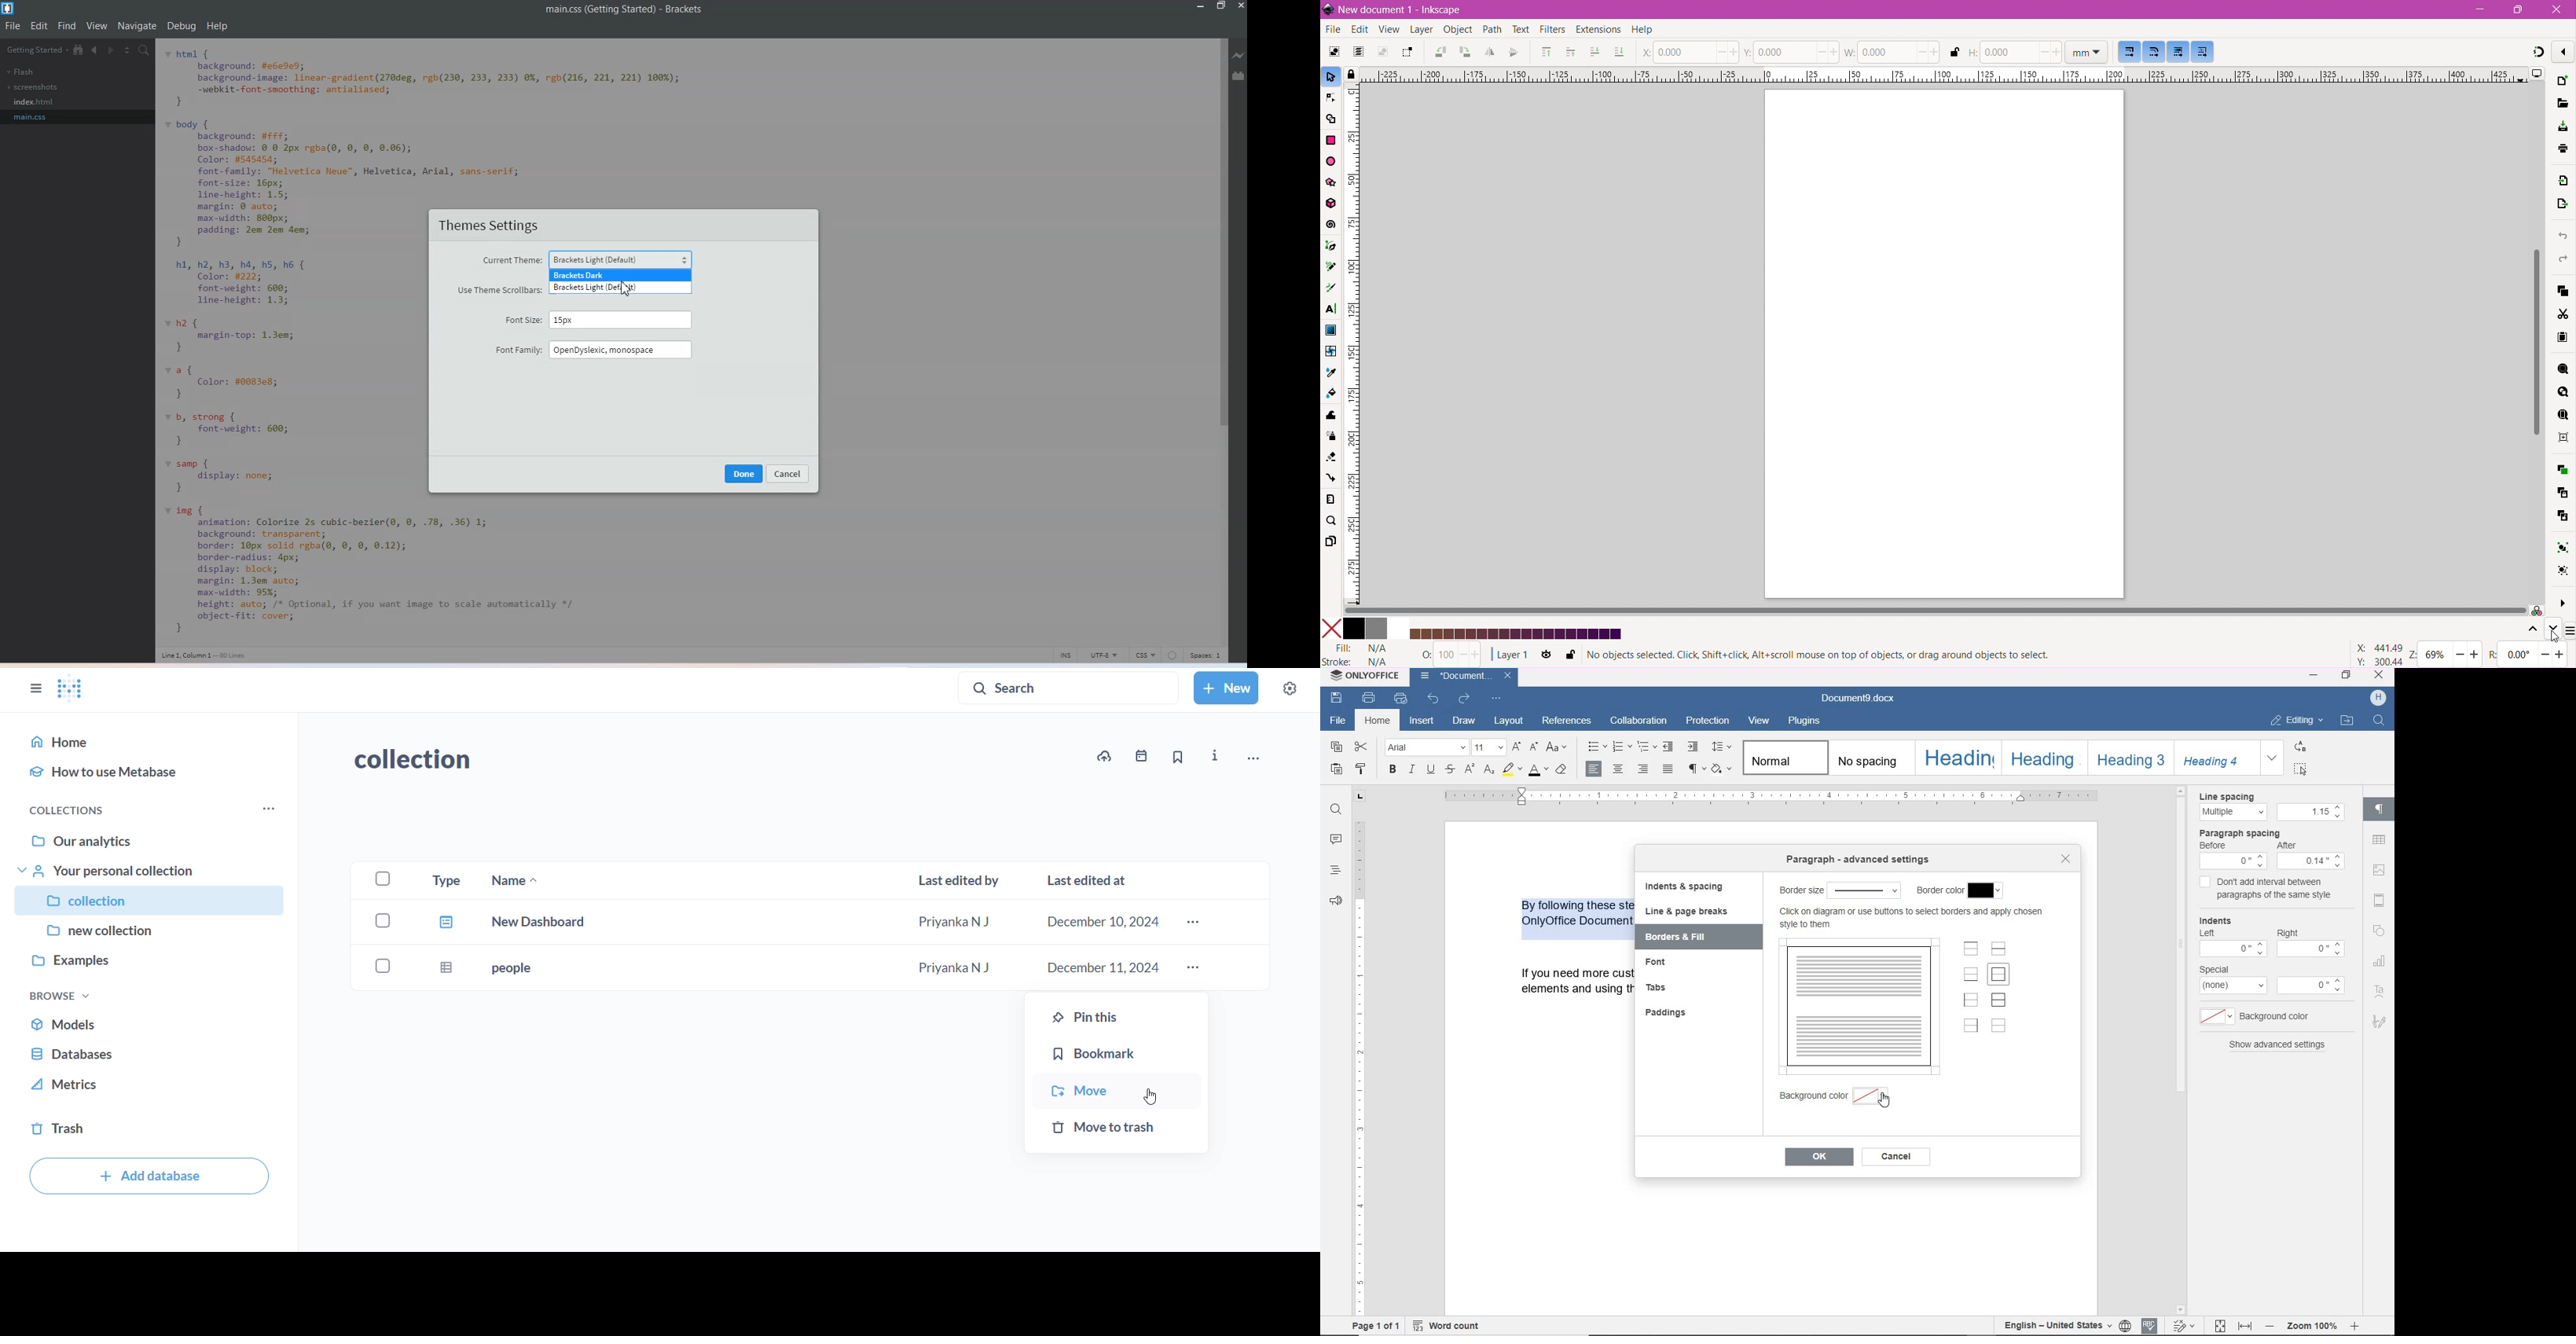  I want to click on Copy, so click(2562, 291).